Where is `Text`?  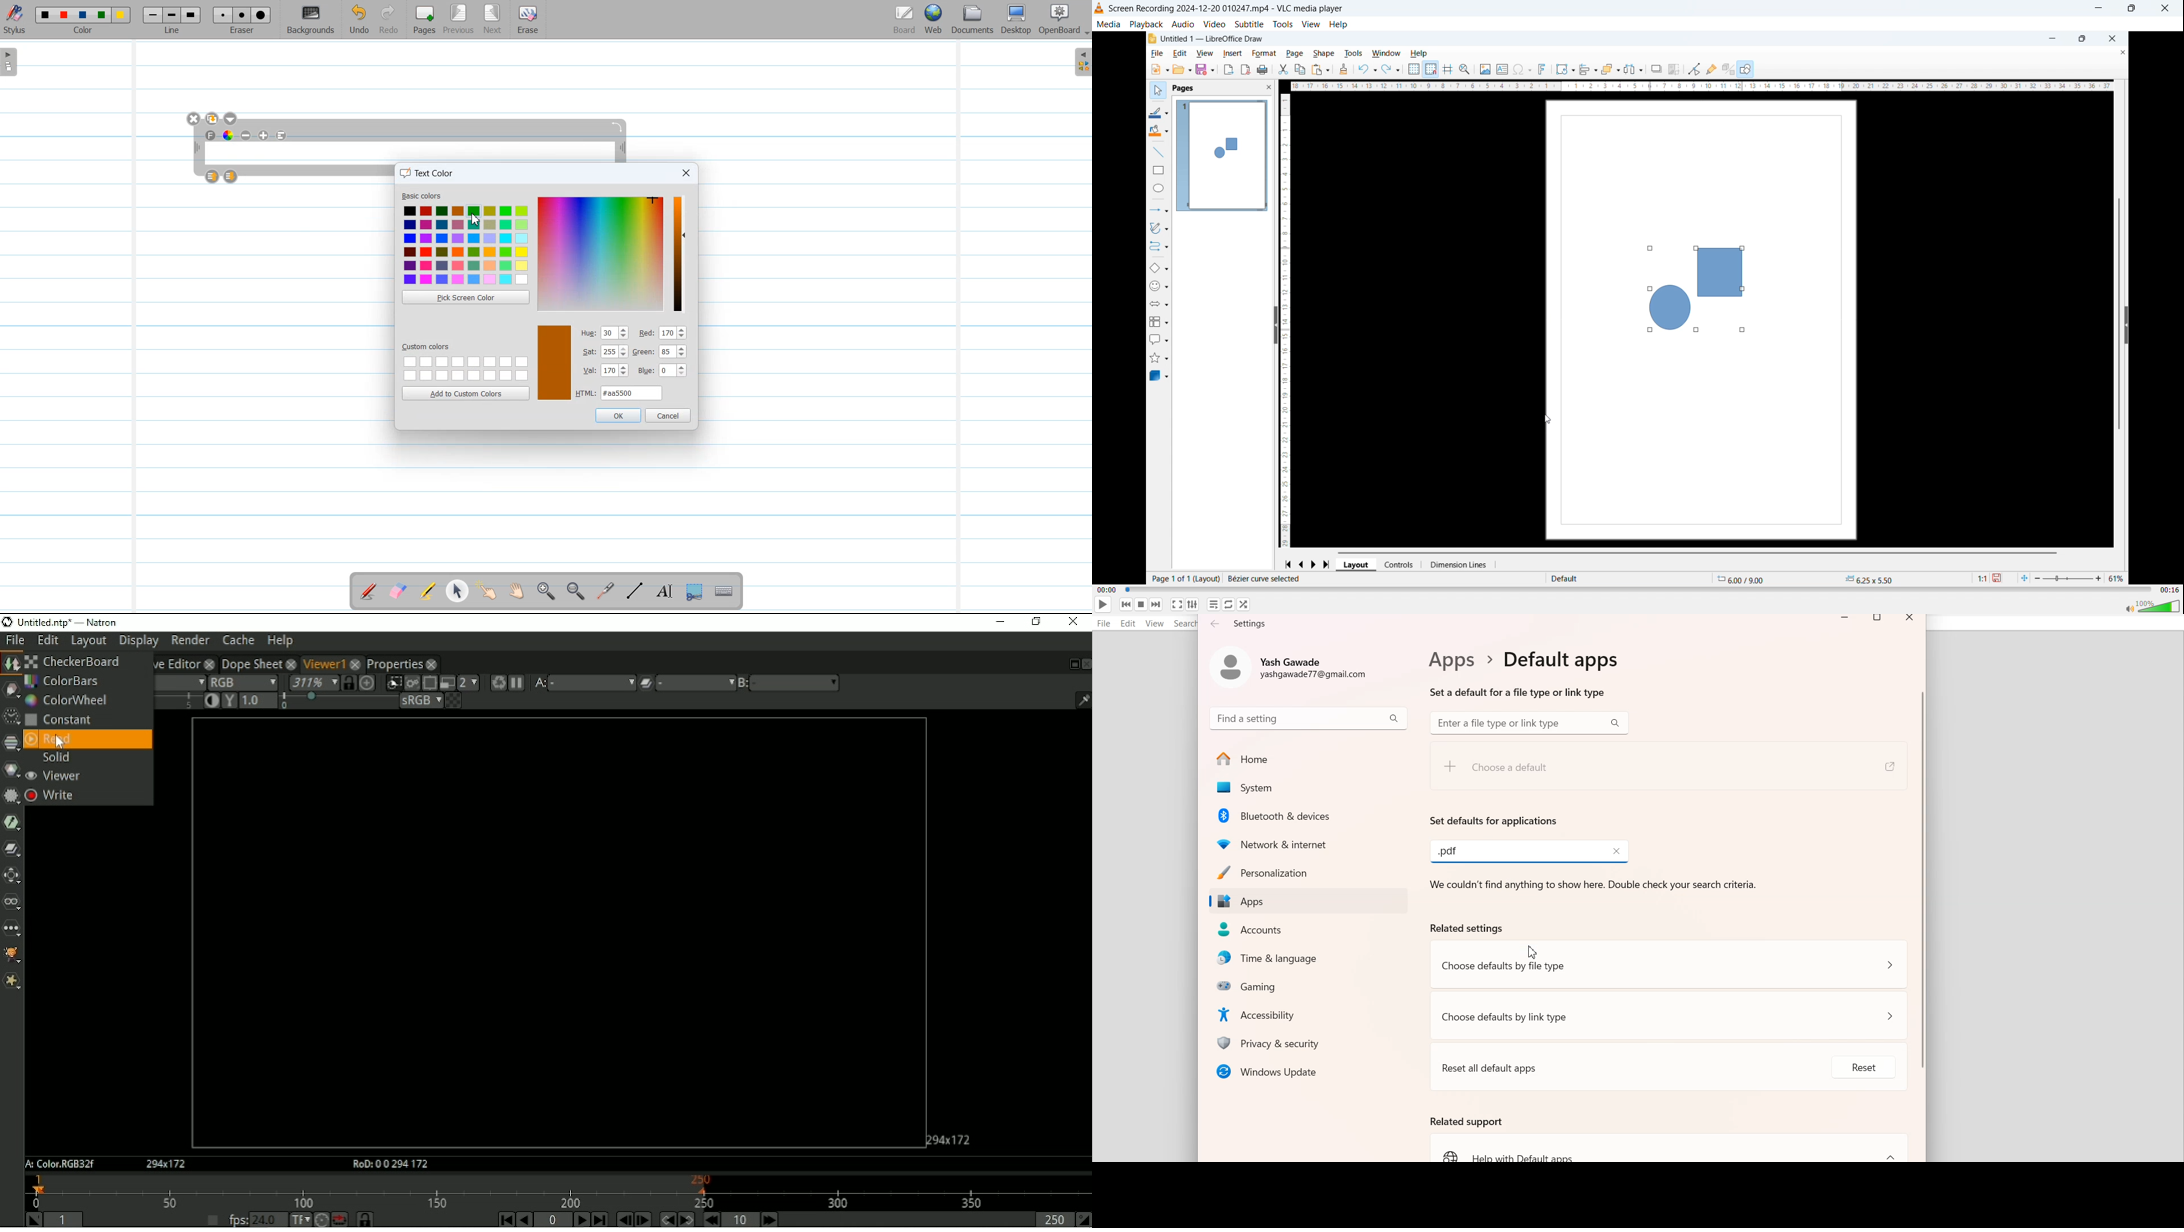 Text is located at coordinates (1596, 905).